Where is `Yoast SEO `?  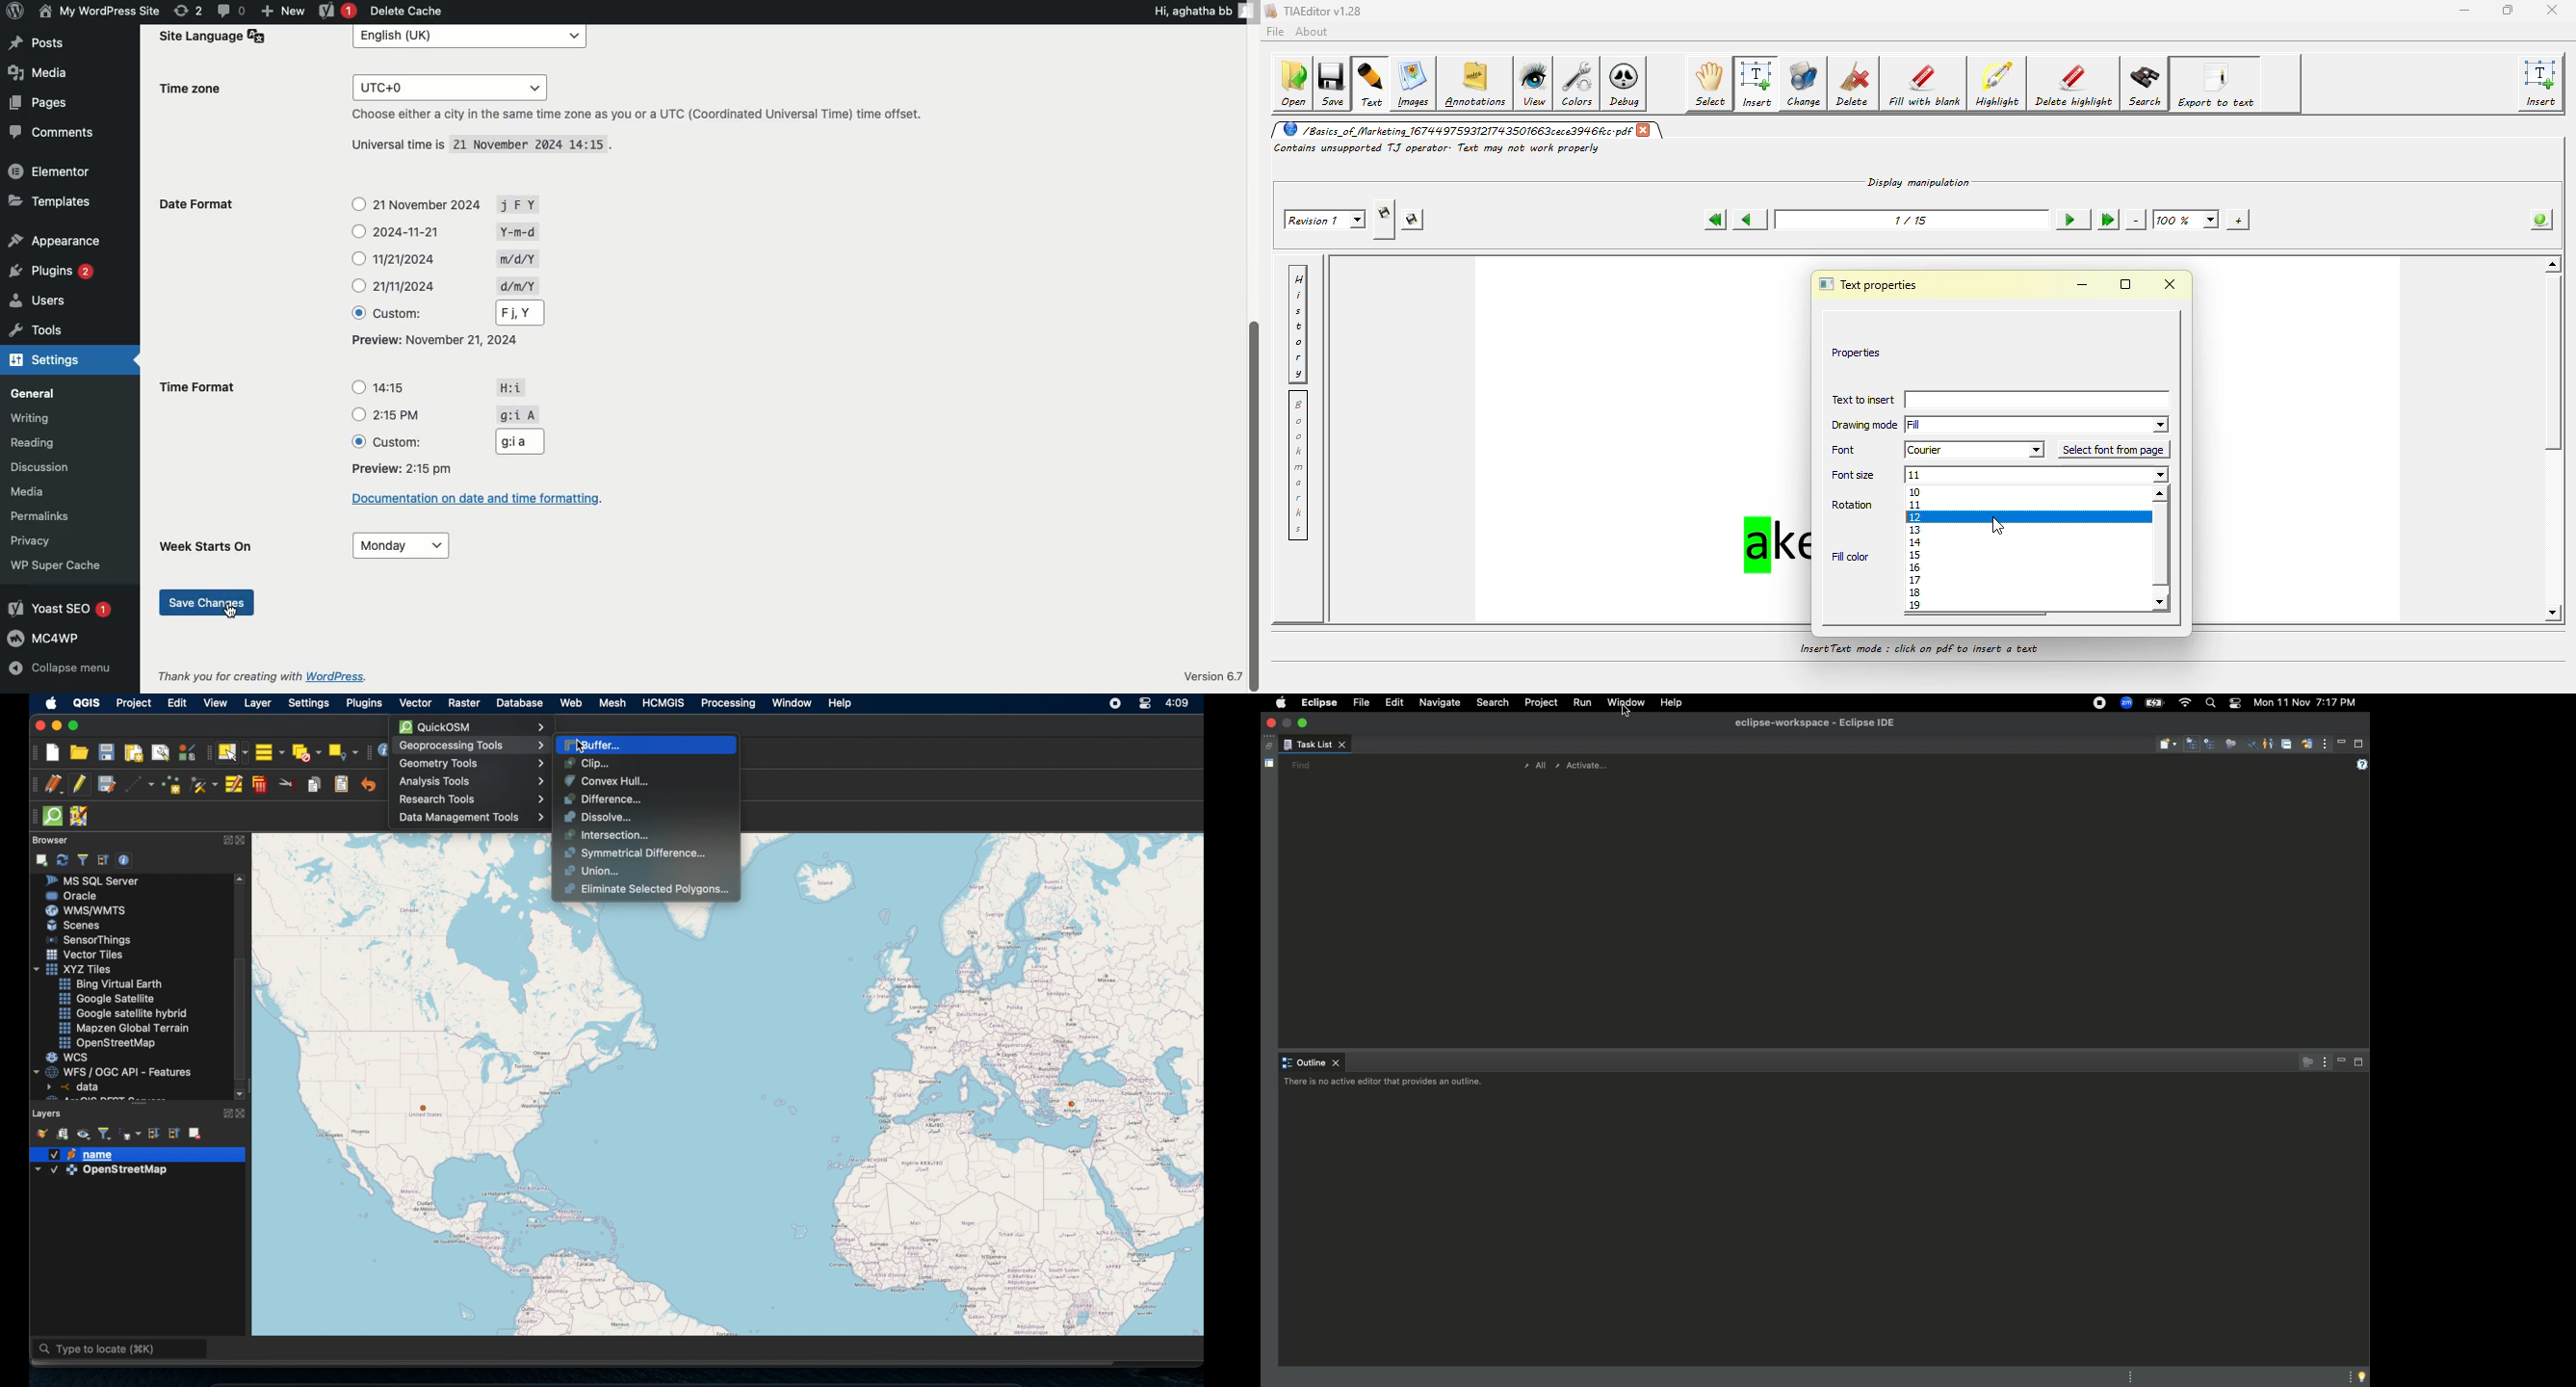 Yoast SEO  is located at coordinates (58, 606).